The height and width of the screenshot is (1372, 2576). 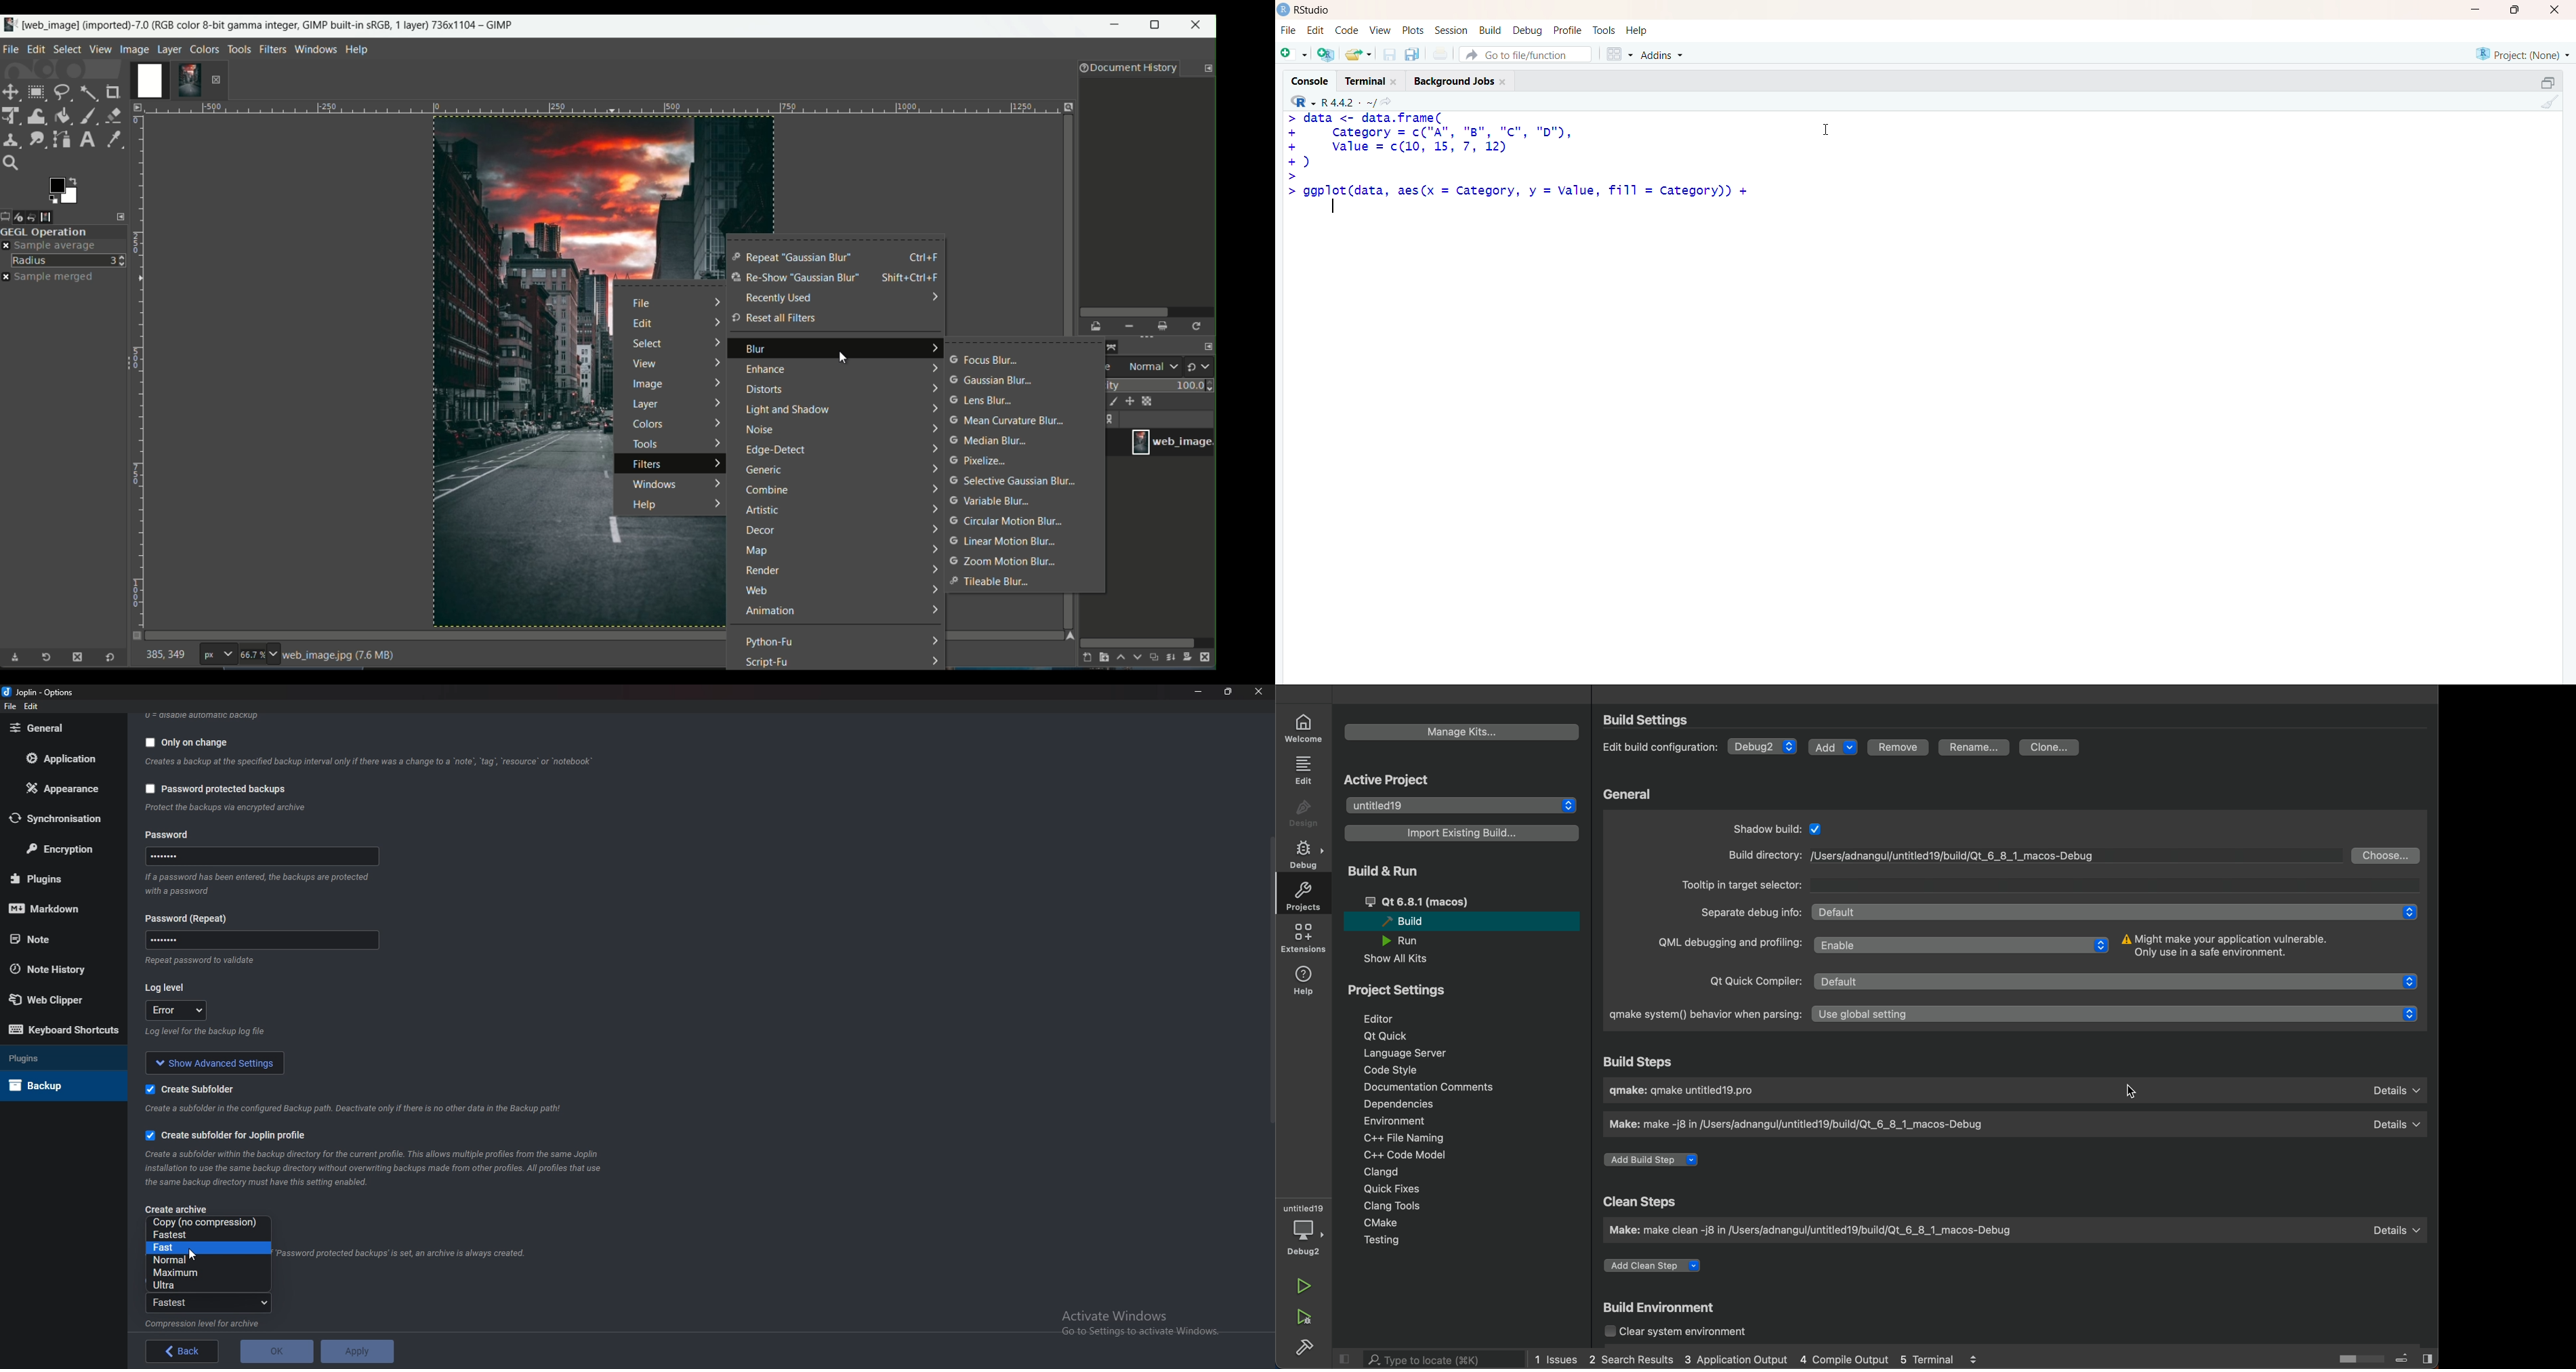 What do you see at coordinates (203, 1235) in the screenshot?
I see `Fastest` at bounding box center [203, 1235].